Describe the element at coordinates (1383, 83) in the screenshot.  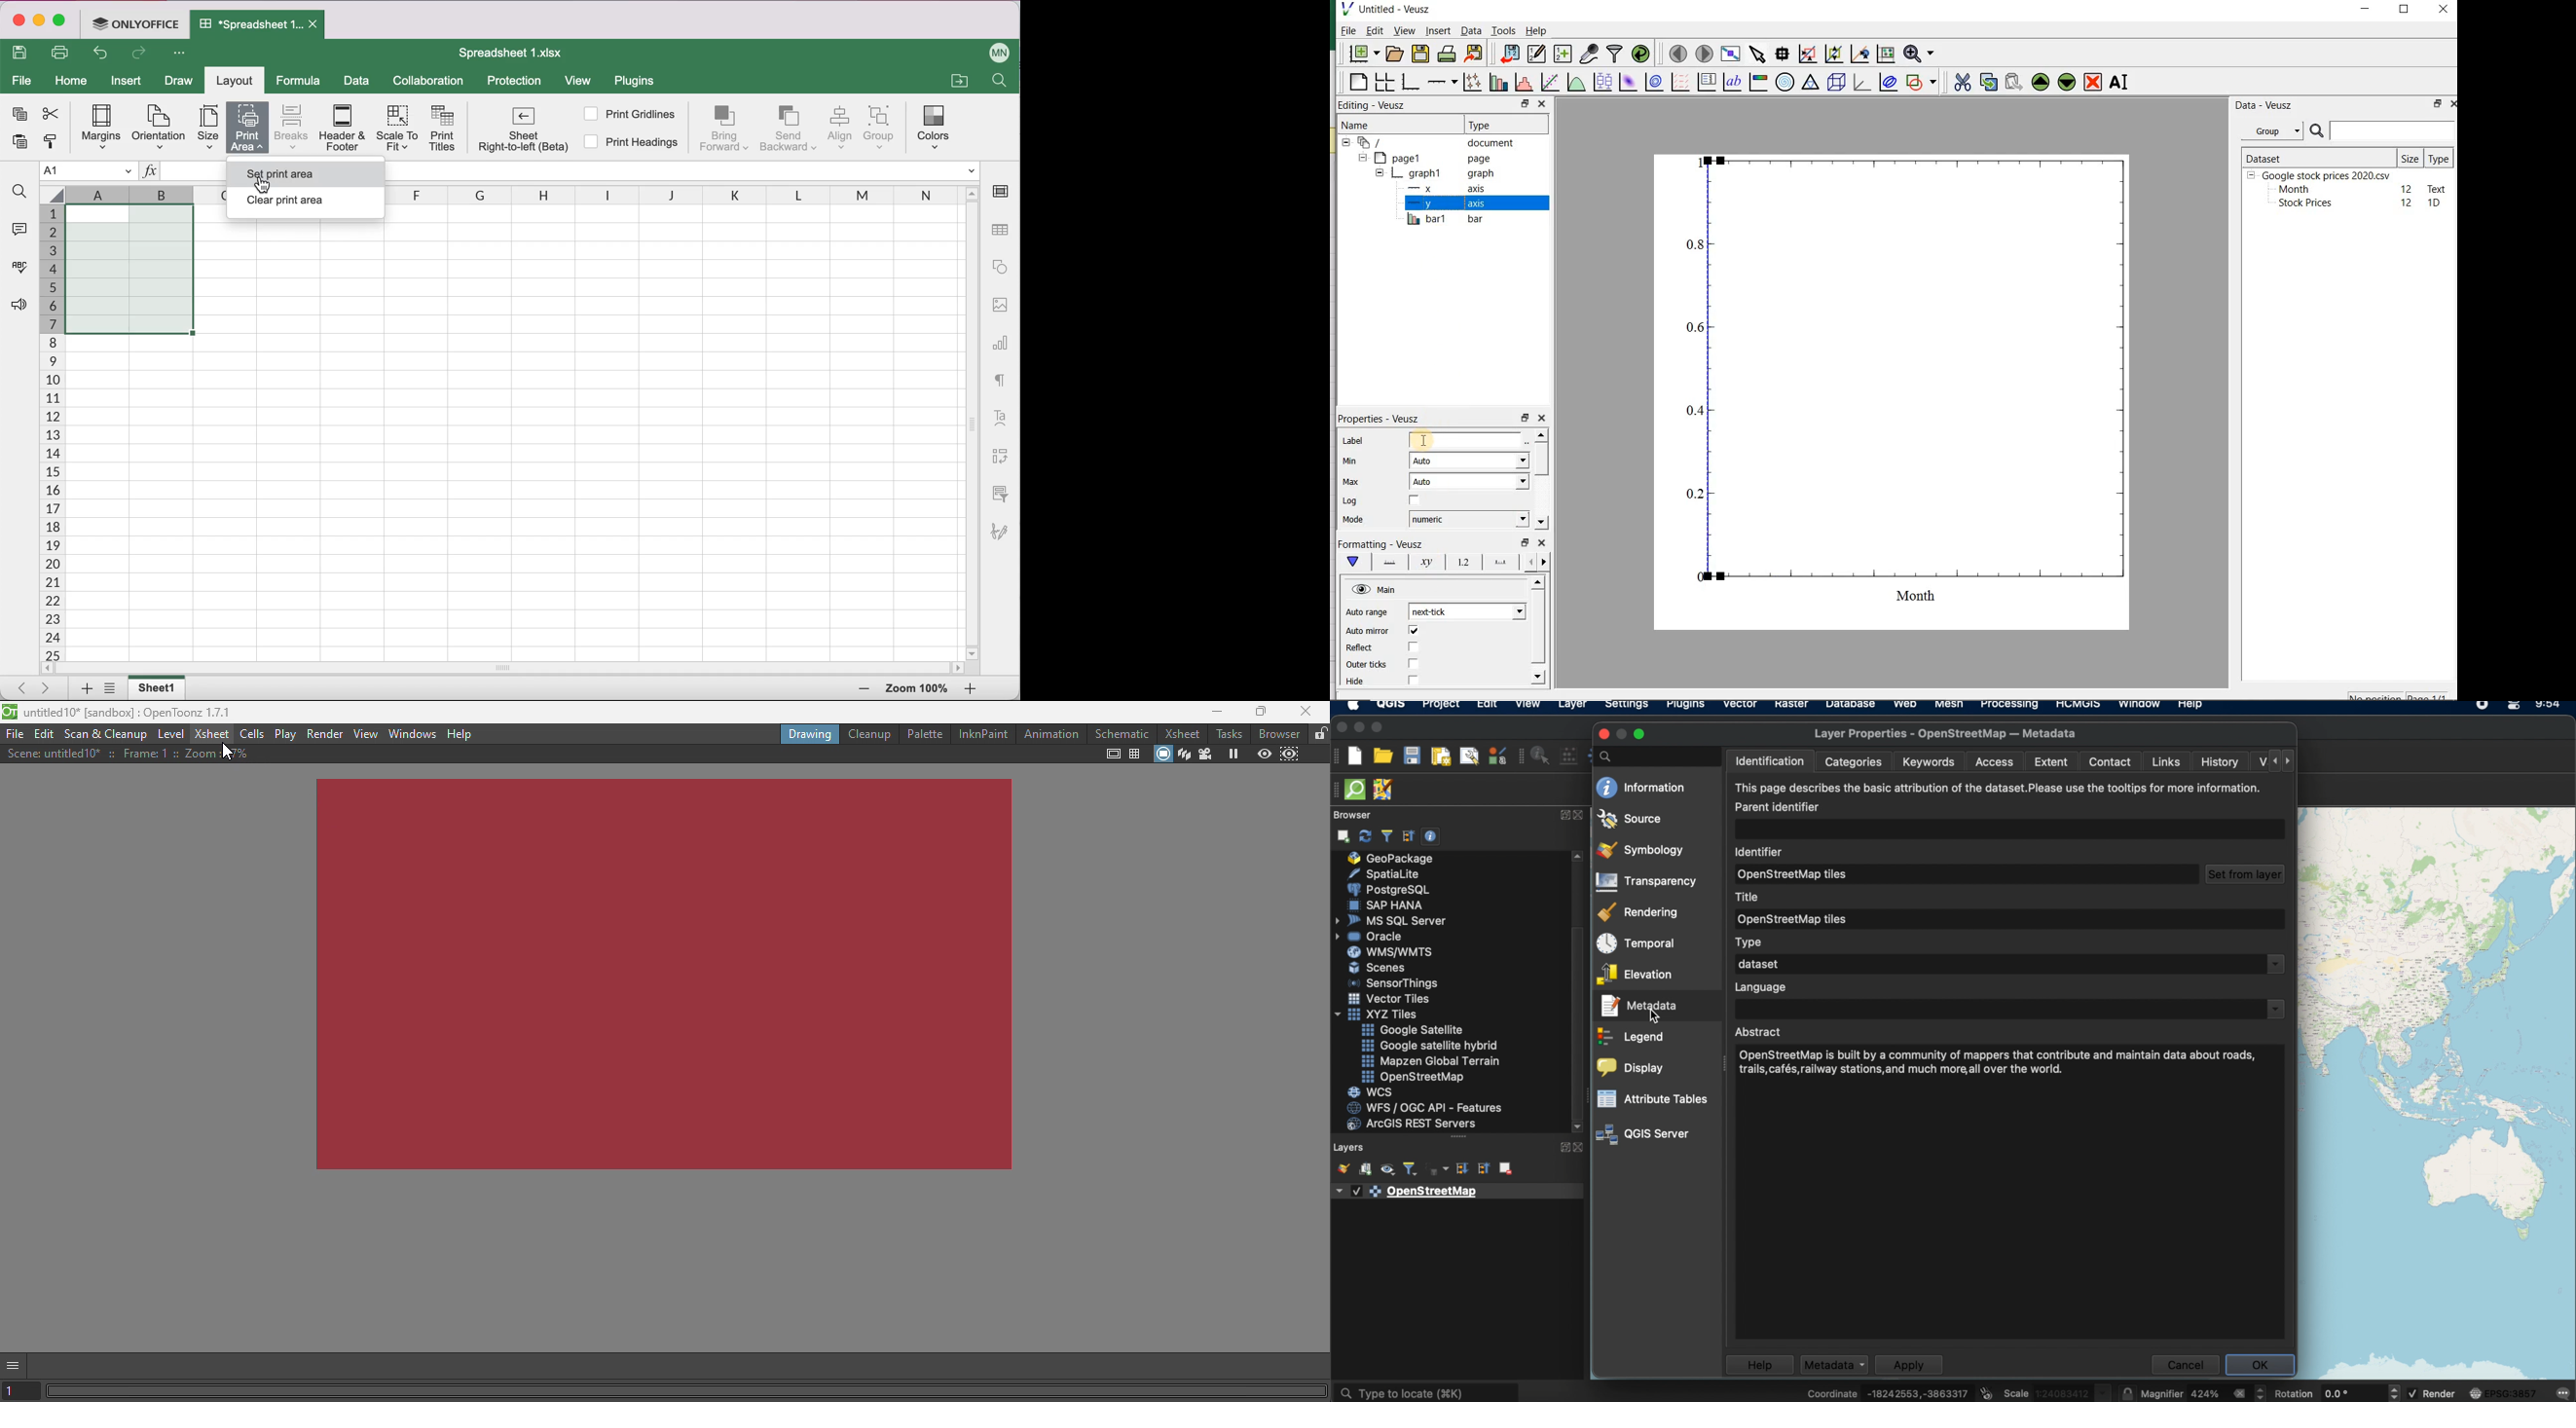
I see `arrange graphs in a grid` at that location.